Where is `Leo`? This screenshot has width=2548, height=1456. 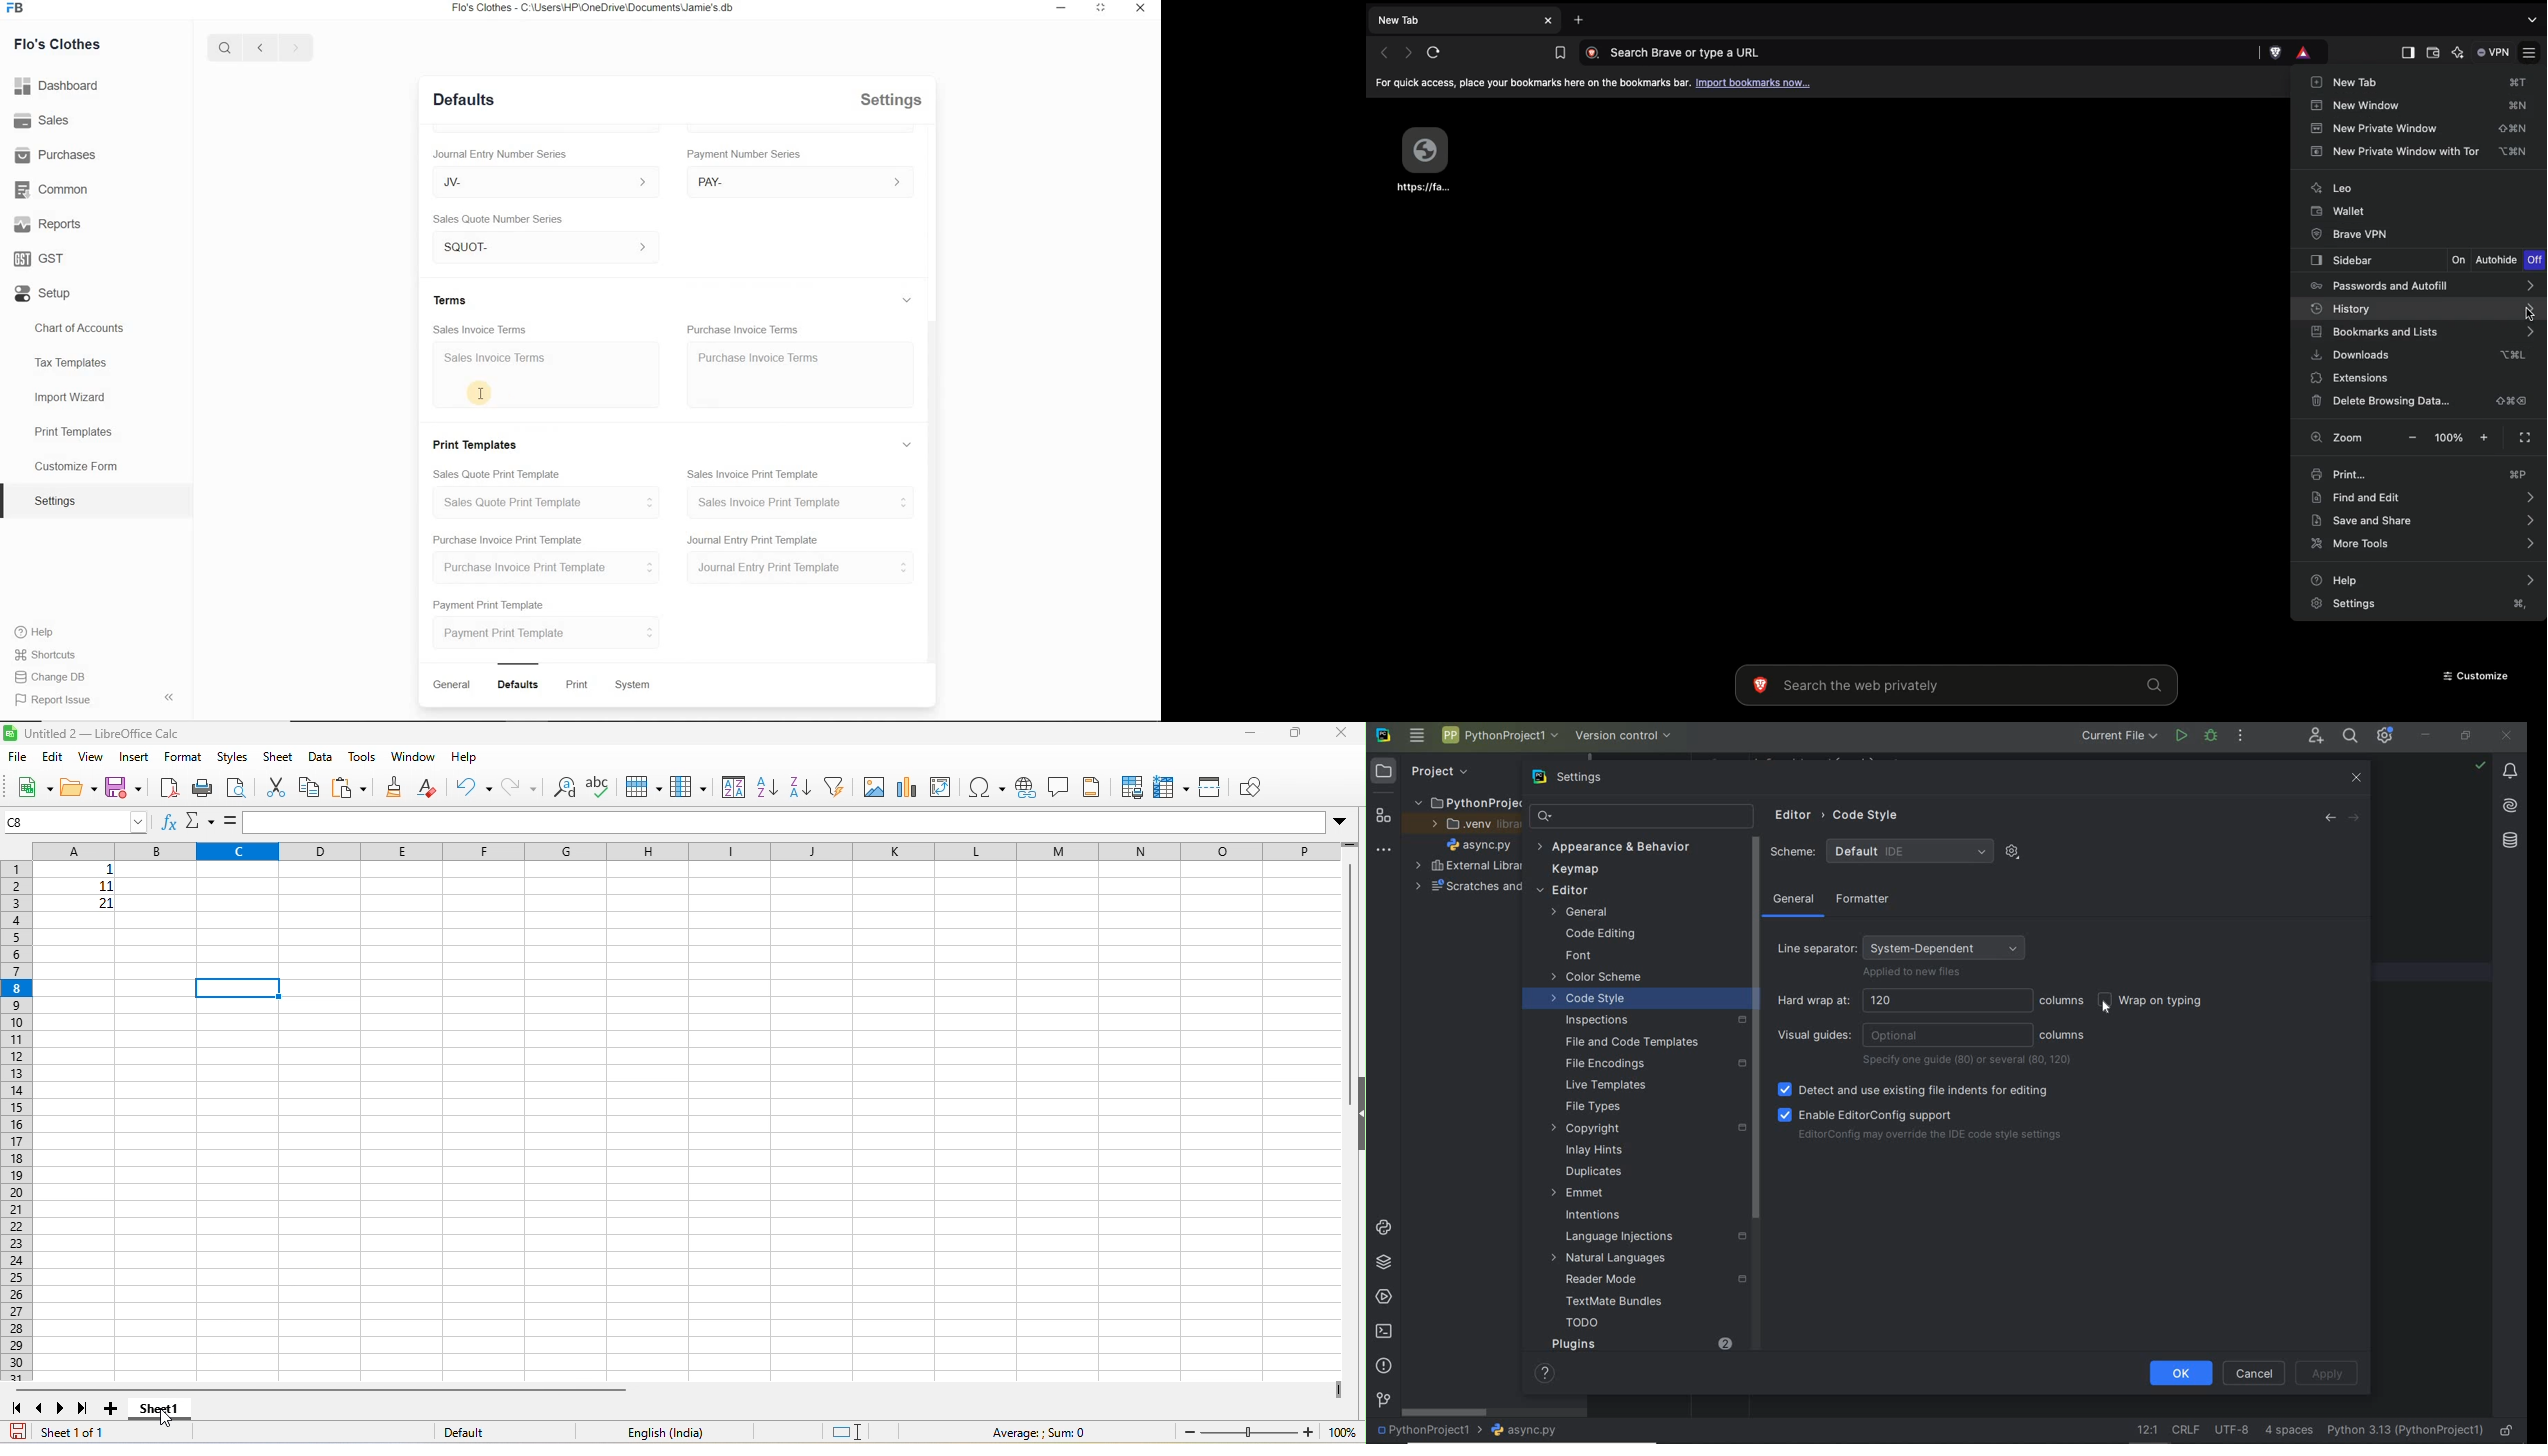
Leo is located at coordinates (2332, 188).